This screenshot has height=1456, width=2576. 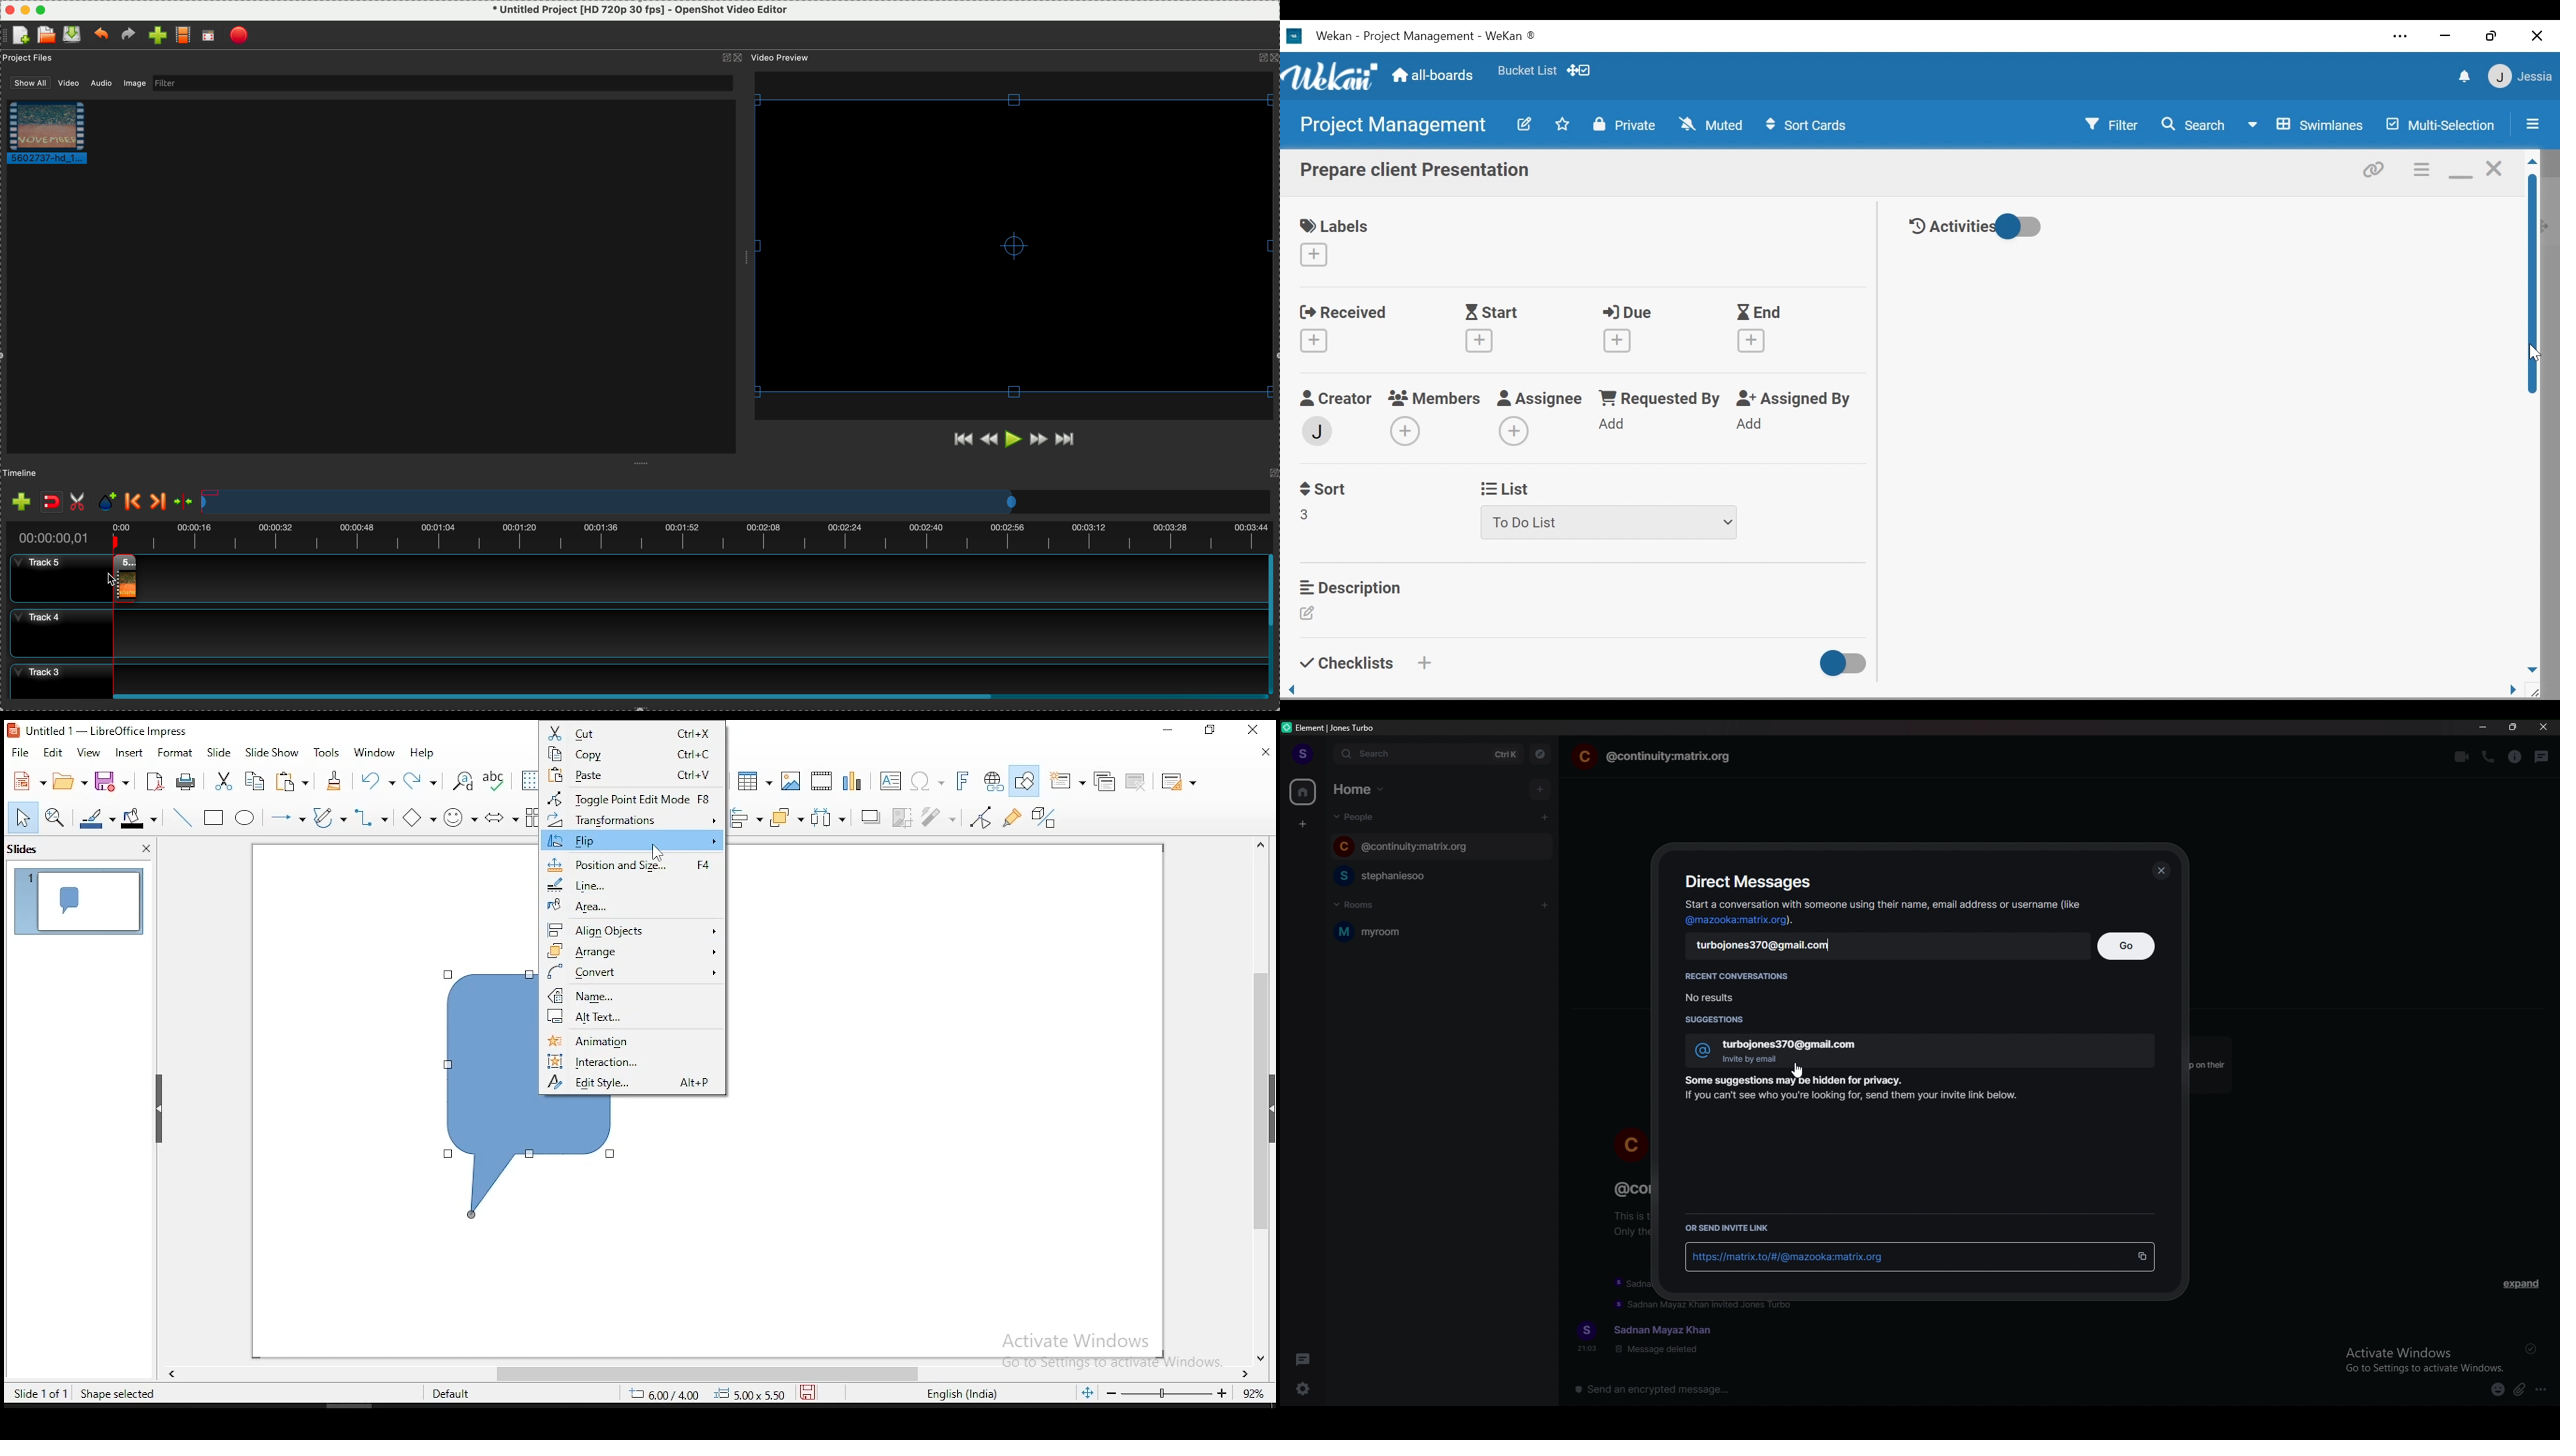 What do you see at coordinates (1351, 663) in the screenshot?
I see `Checklists` at bounding box center [1351, 663].